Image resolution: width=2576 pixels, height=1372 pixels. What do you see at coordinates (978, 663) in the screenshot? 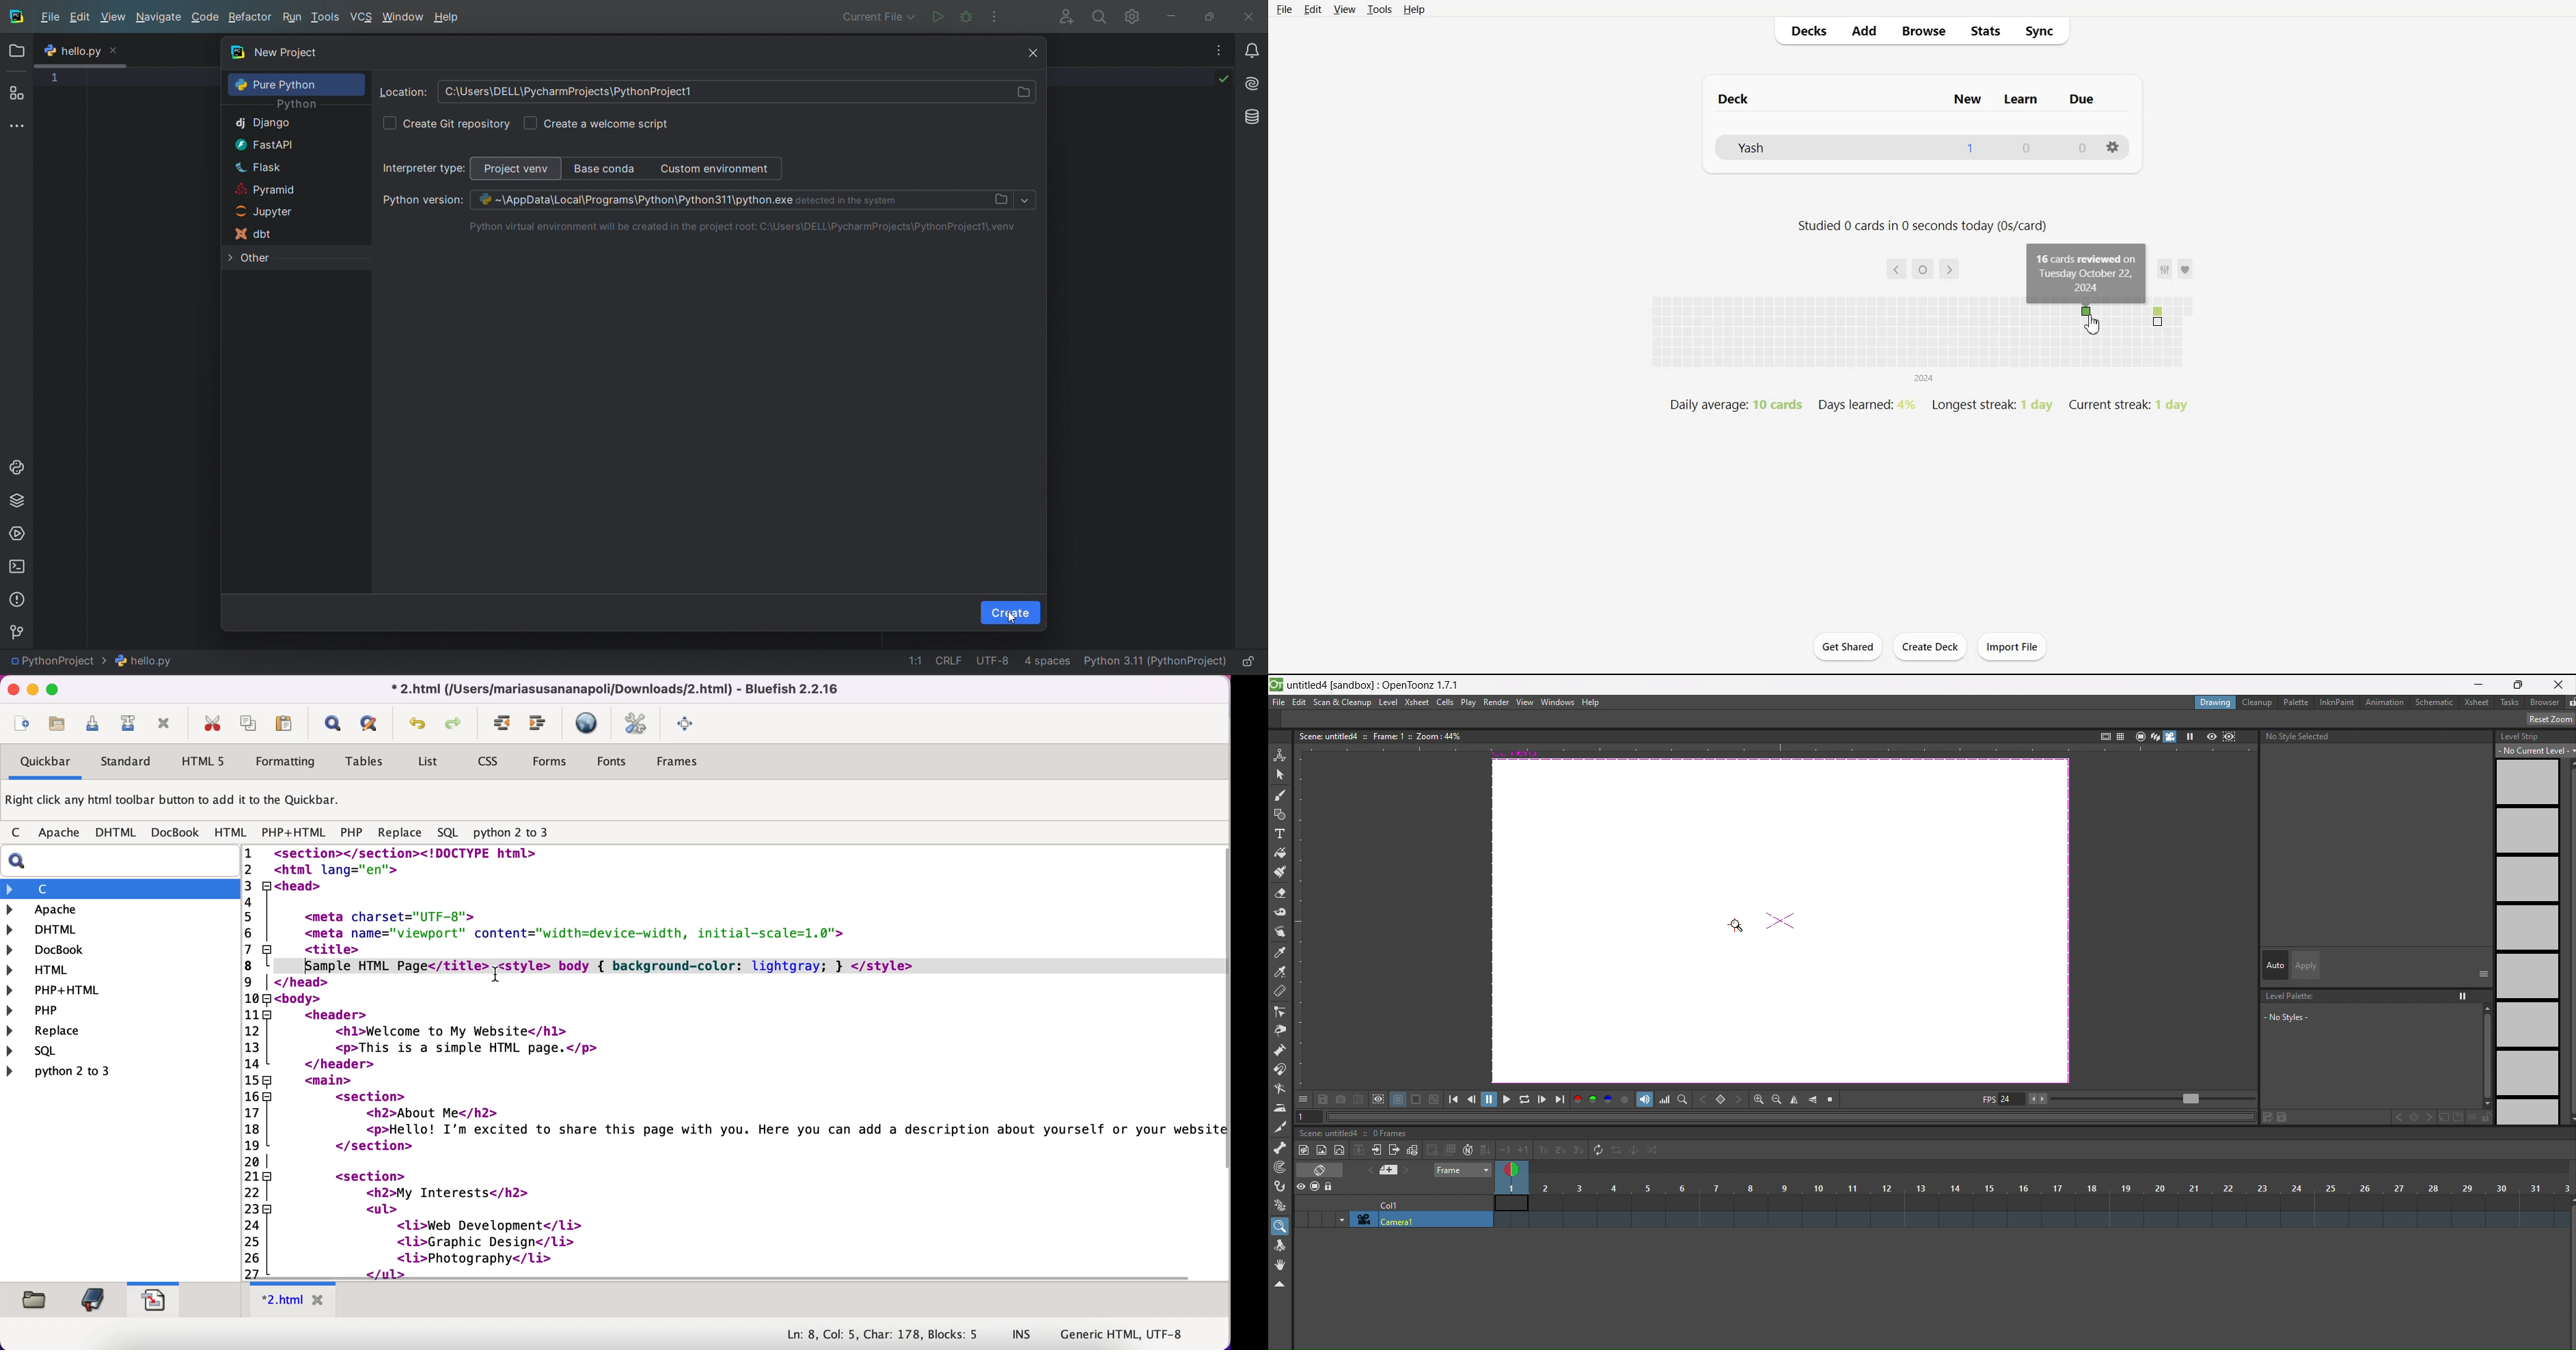
I see `file data` at bounding box center [978, 663].